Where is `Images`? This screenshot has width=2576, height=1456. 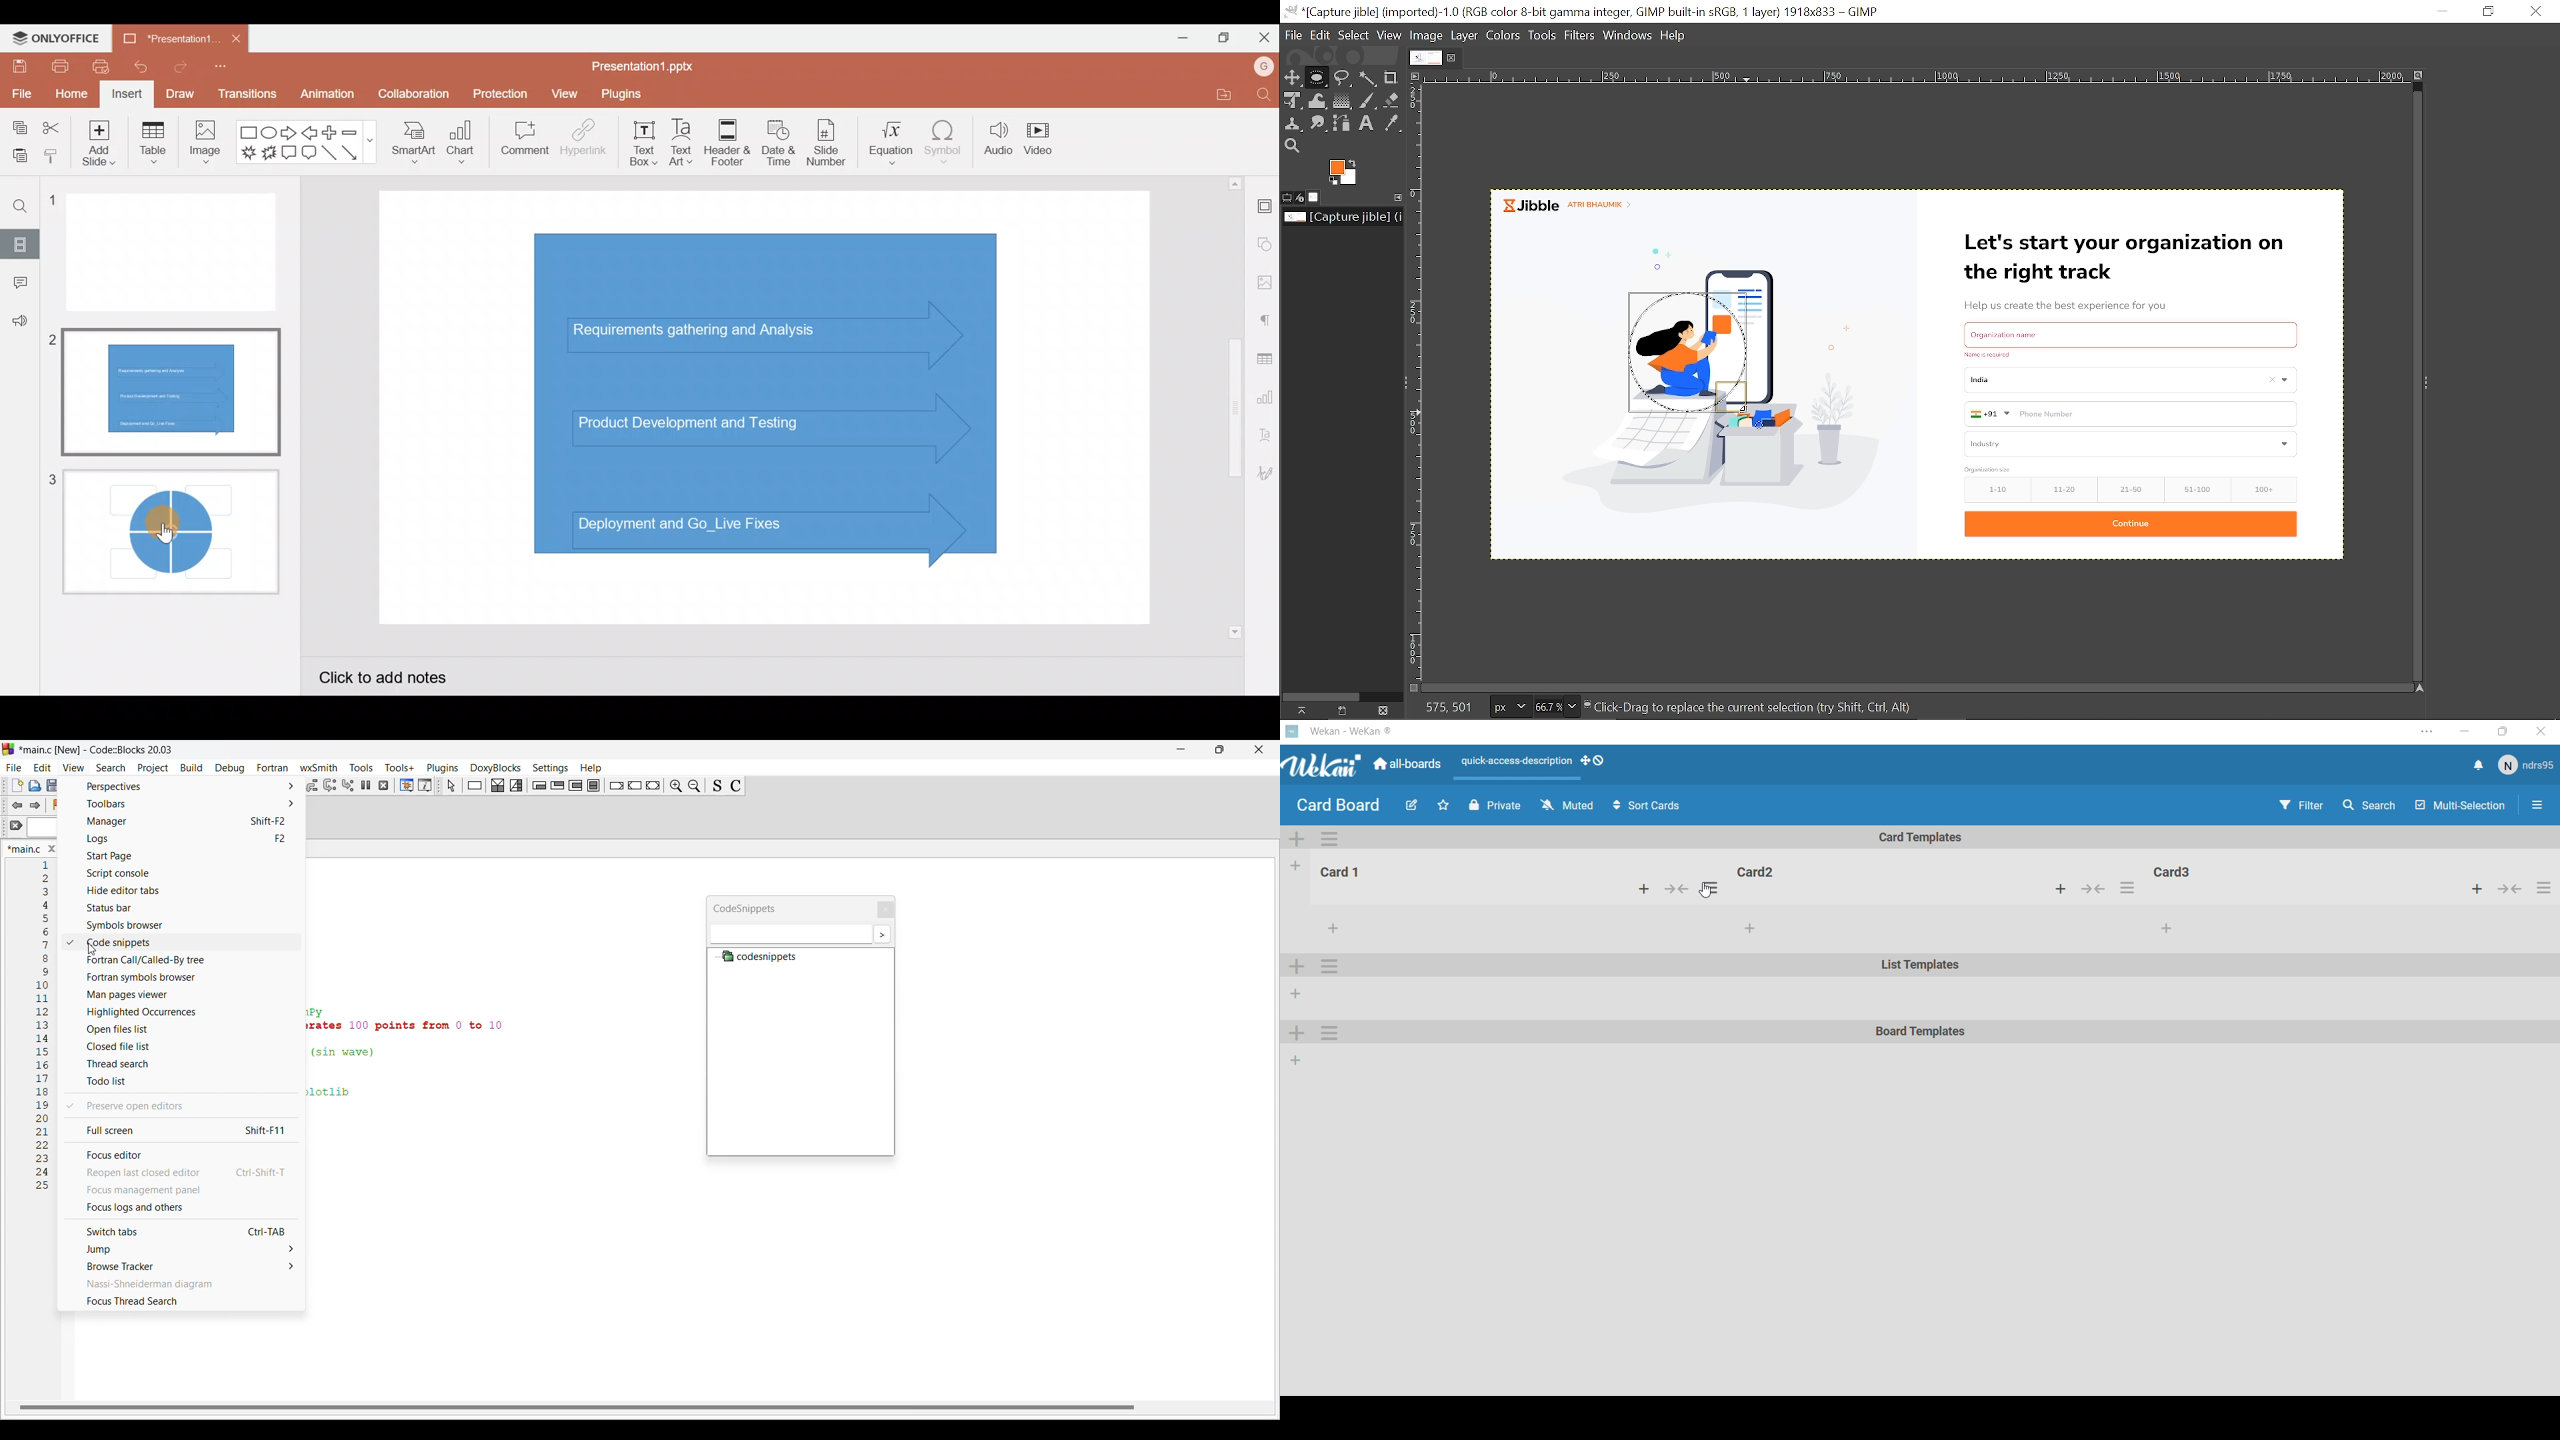 Images is located at coordinates (1316, 197).